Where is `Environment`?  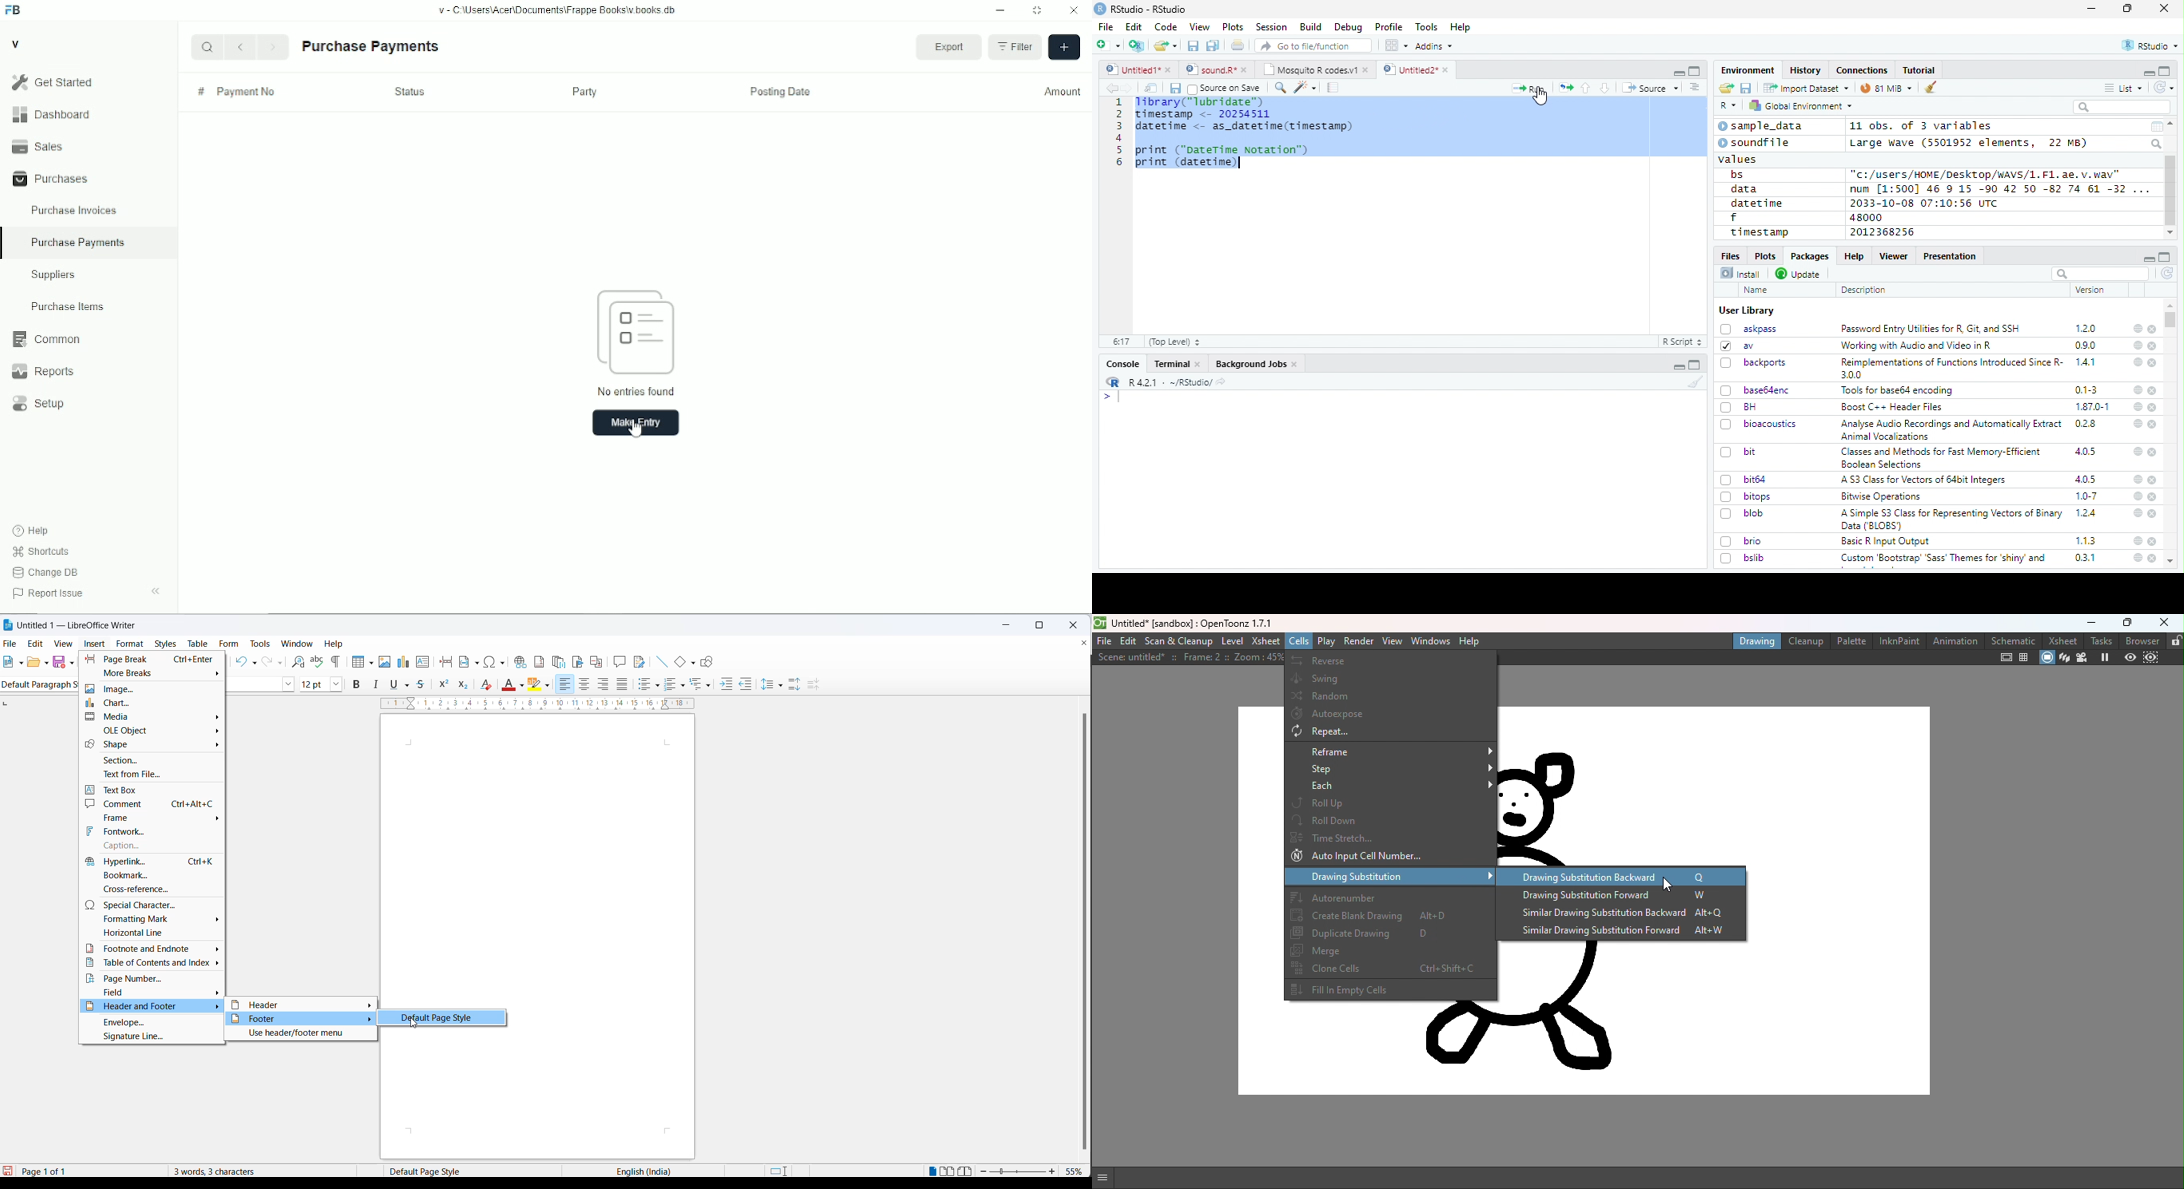 Environment is located at coordinates (1748, 70).